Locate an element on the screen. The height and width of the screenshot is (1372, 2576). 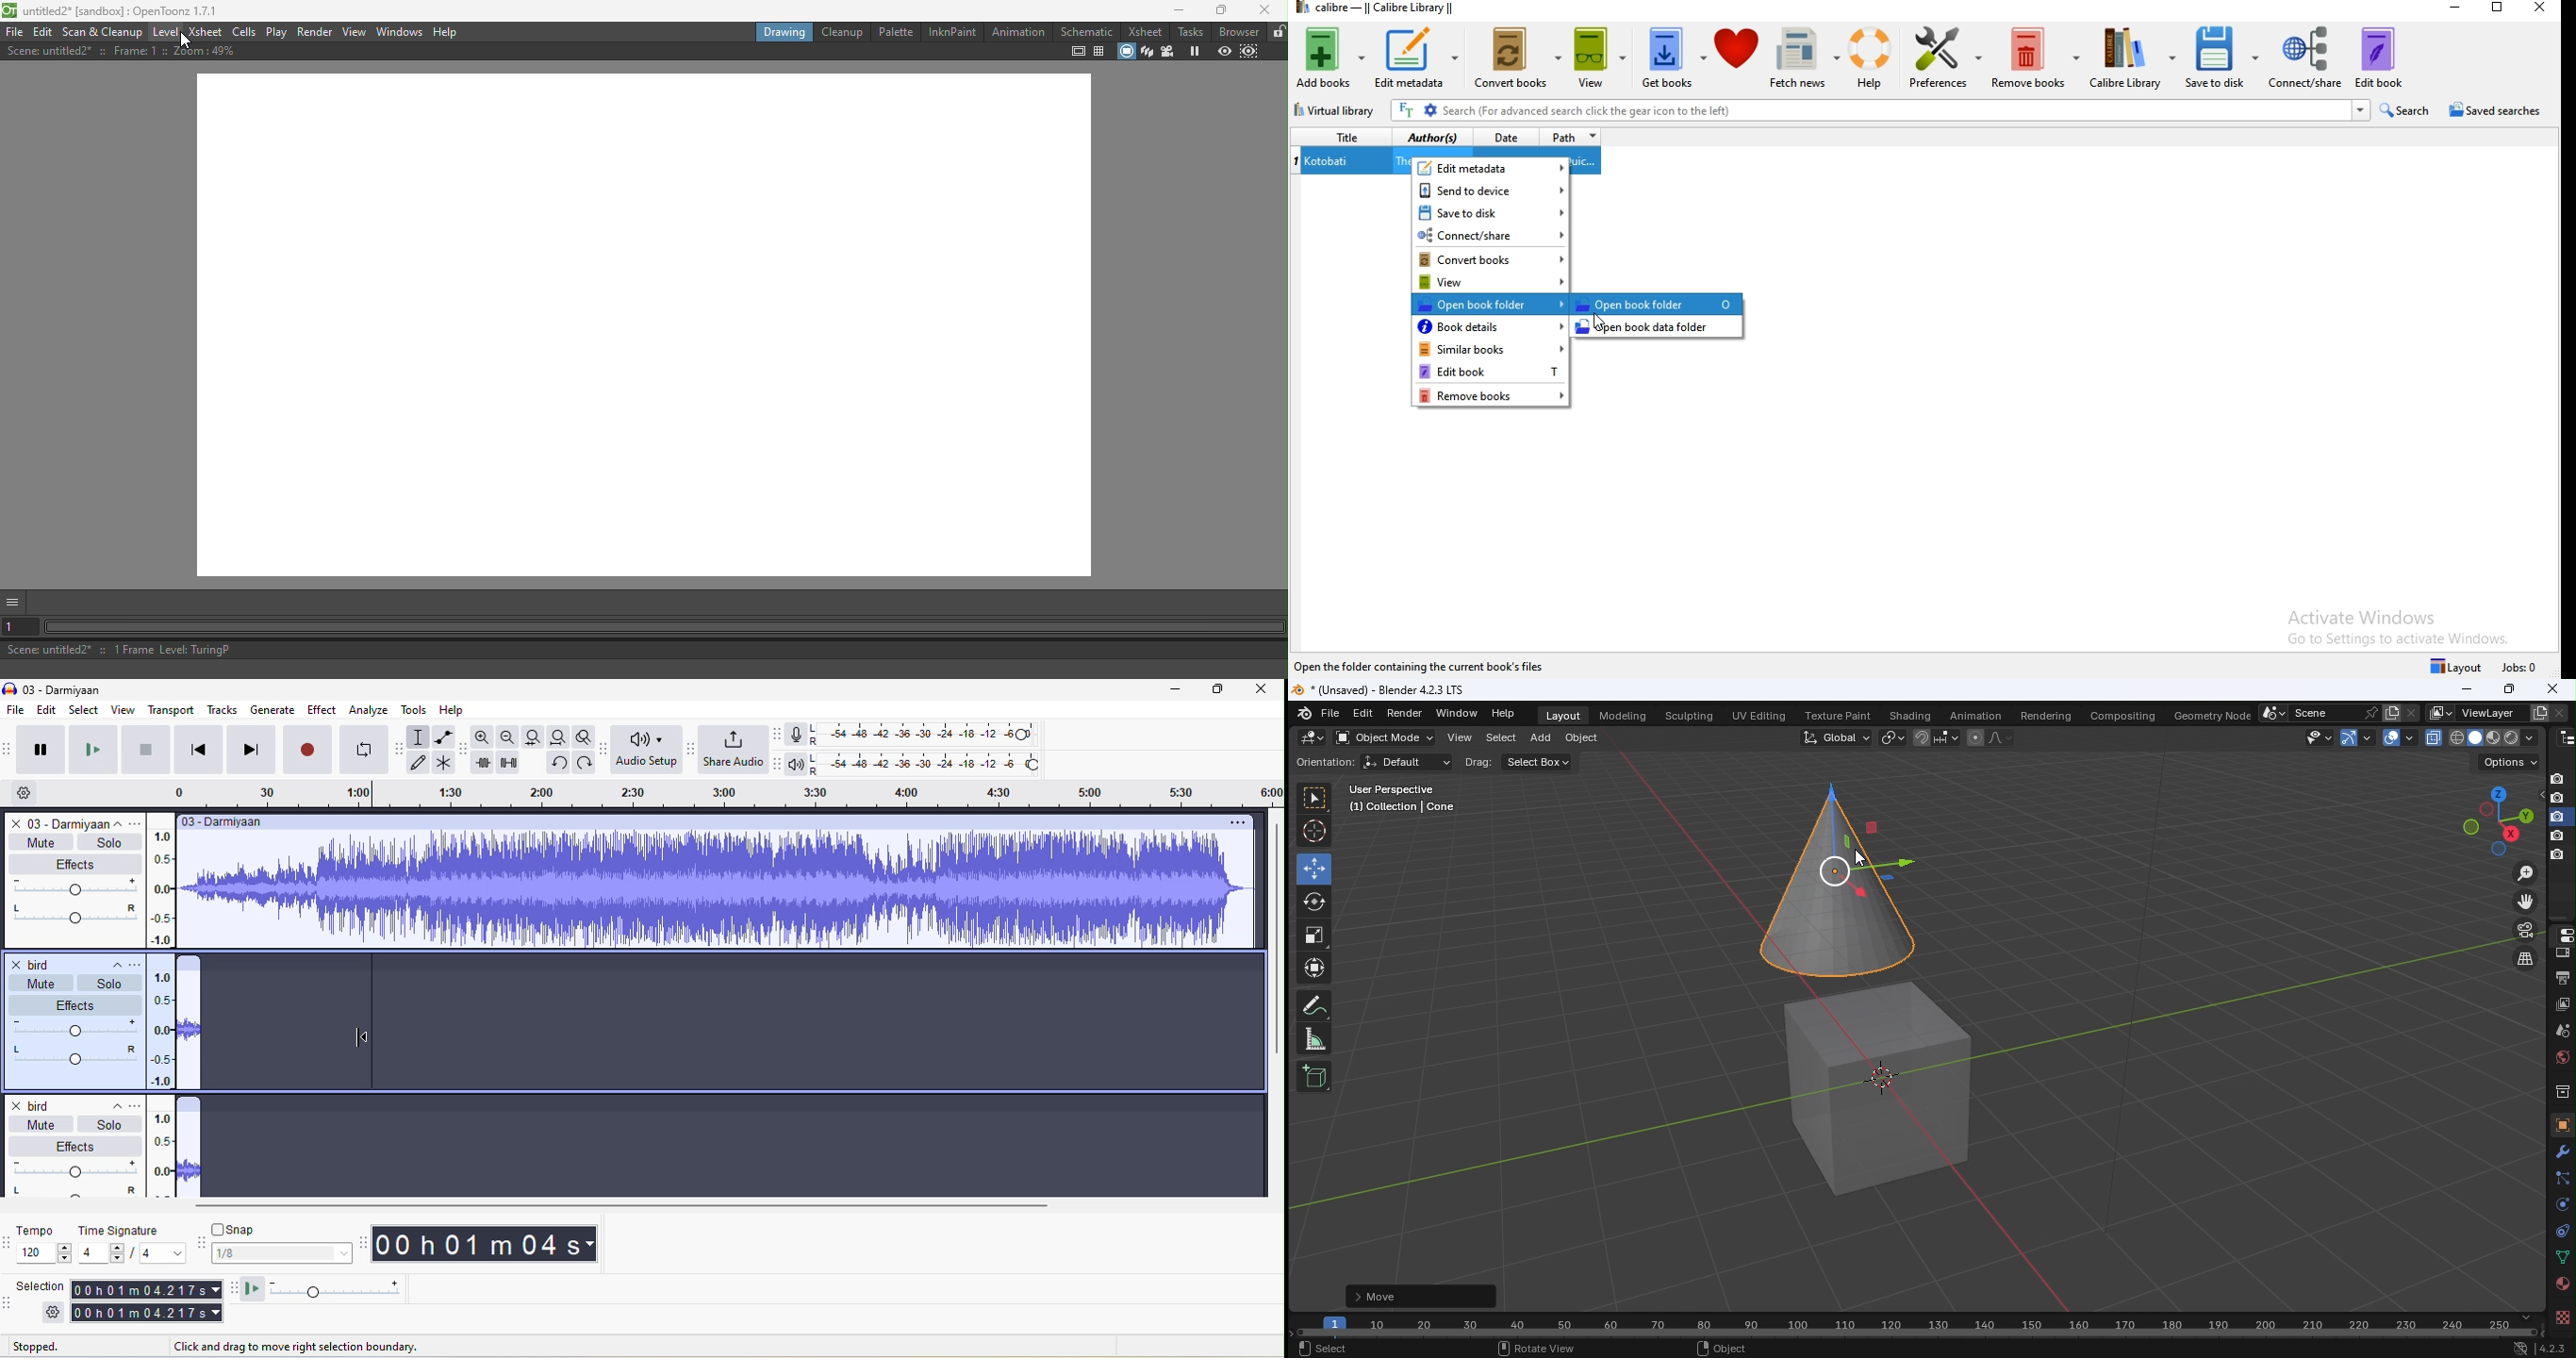
Compositing is located at coordinates (2120, 712).